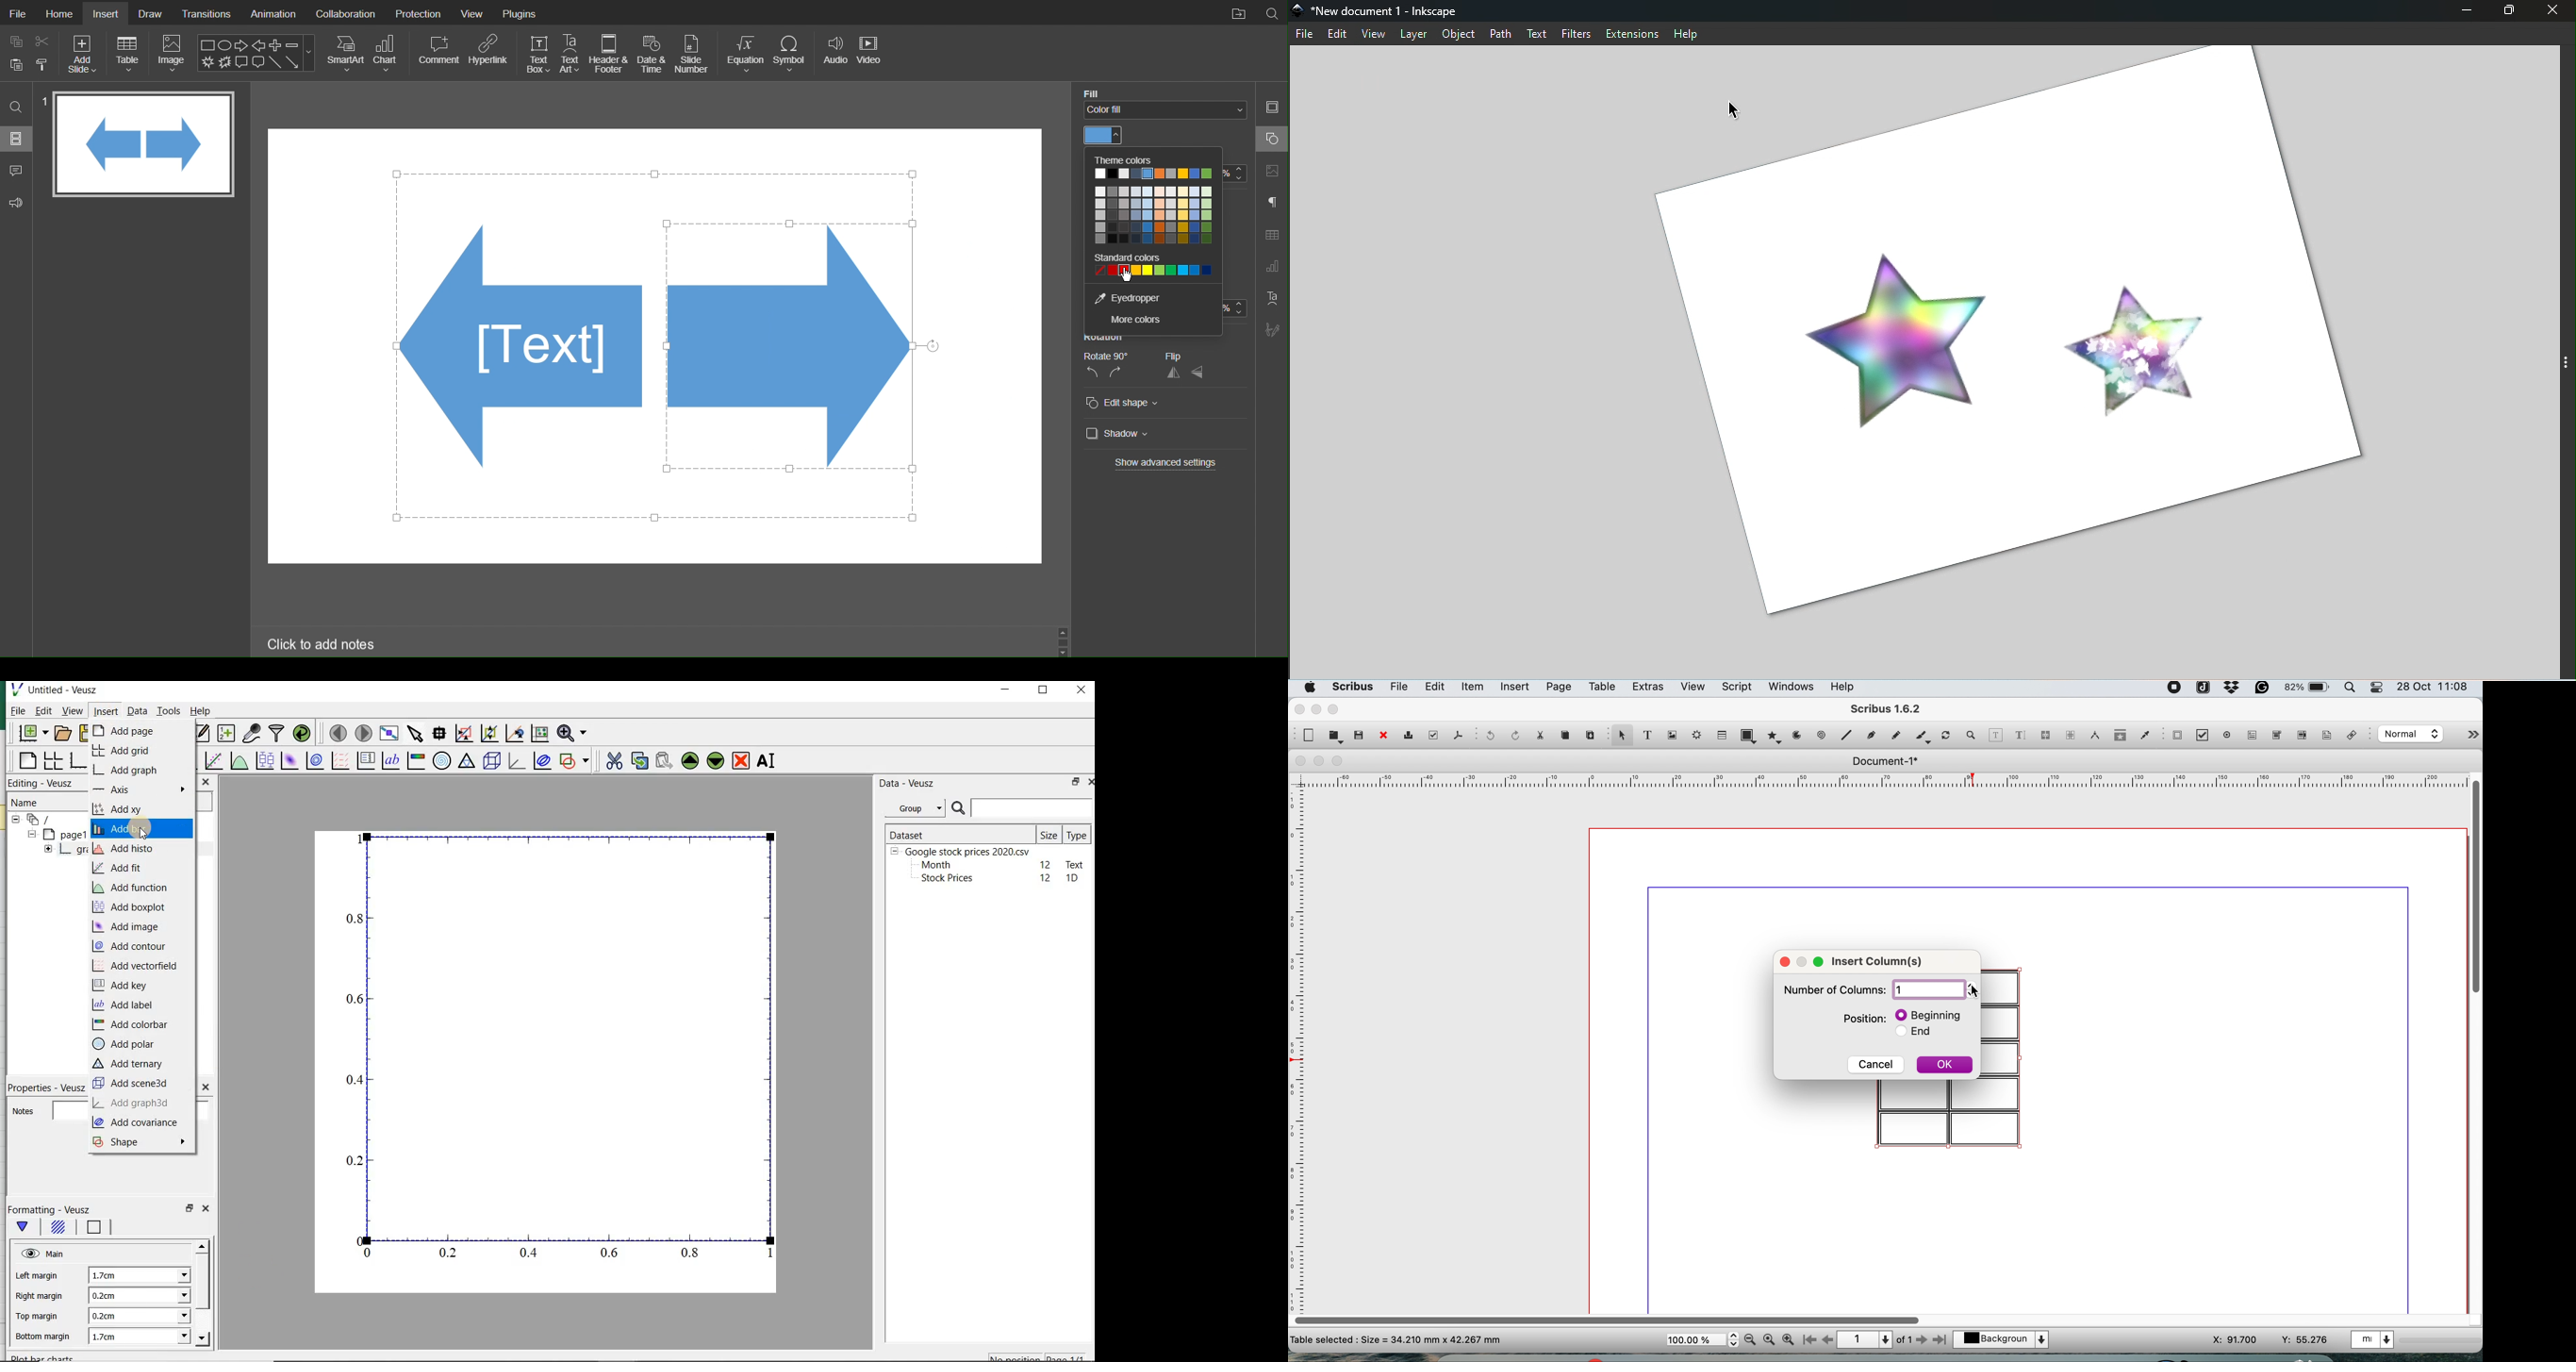 This screenshot has width=2576, height=1372. What do you see at coordinates (1272, 268) in the screenshot?
I see `Chart Settings` at bounding box center [1272, 268].